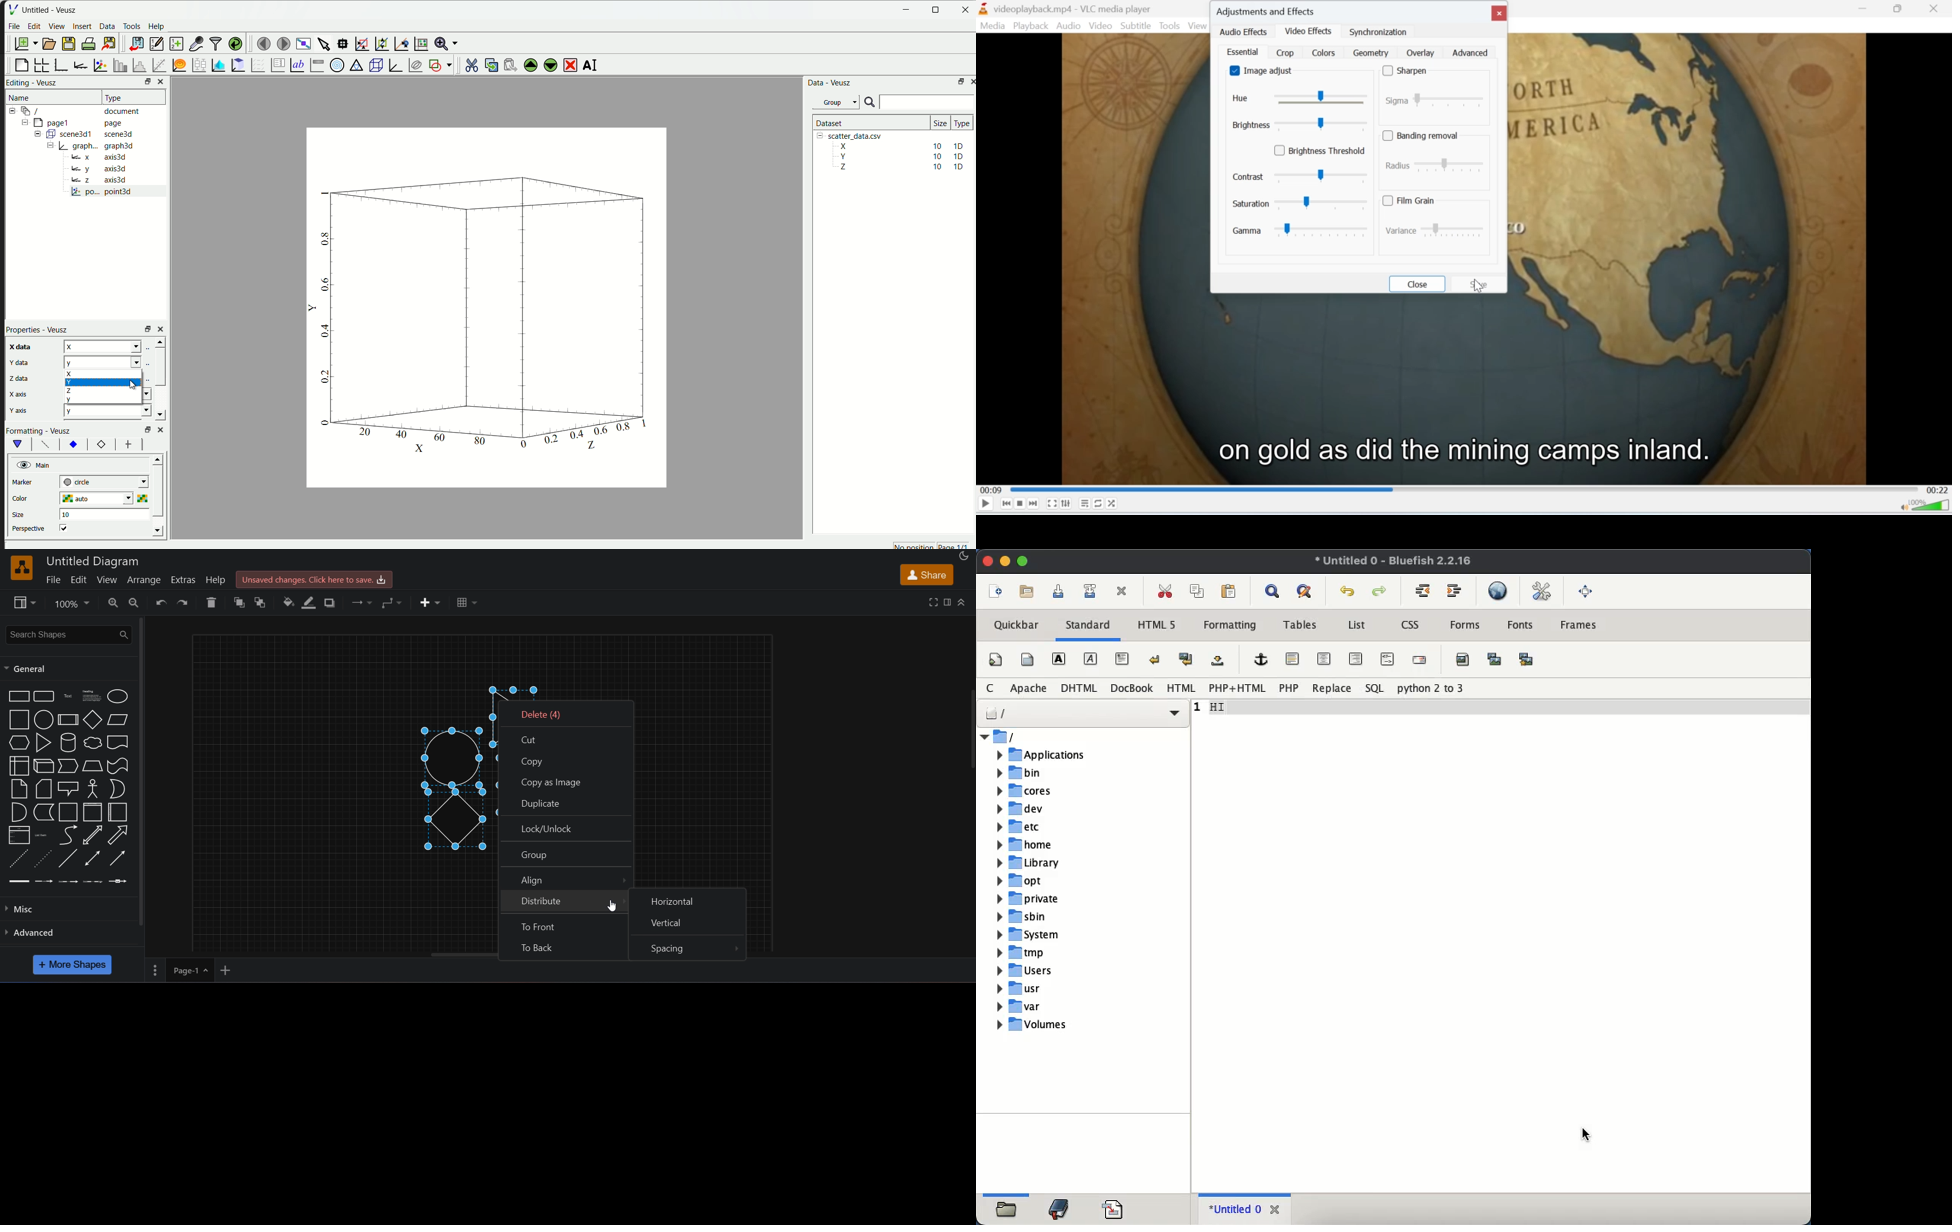  I want to click on copy, so click(564, 759).